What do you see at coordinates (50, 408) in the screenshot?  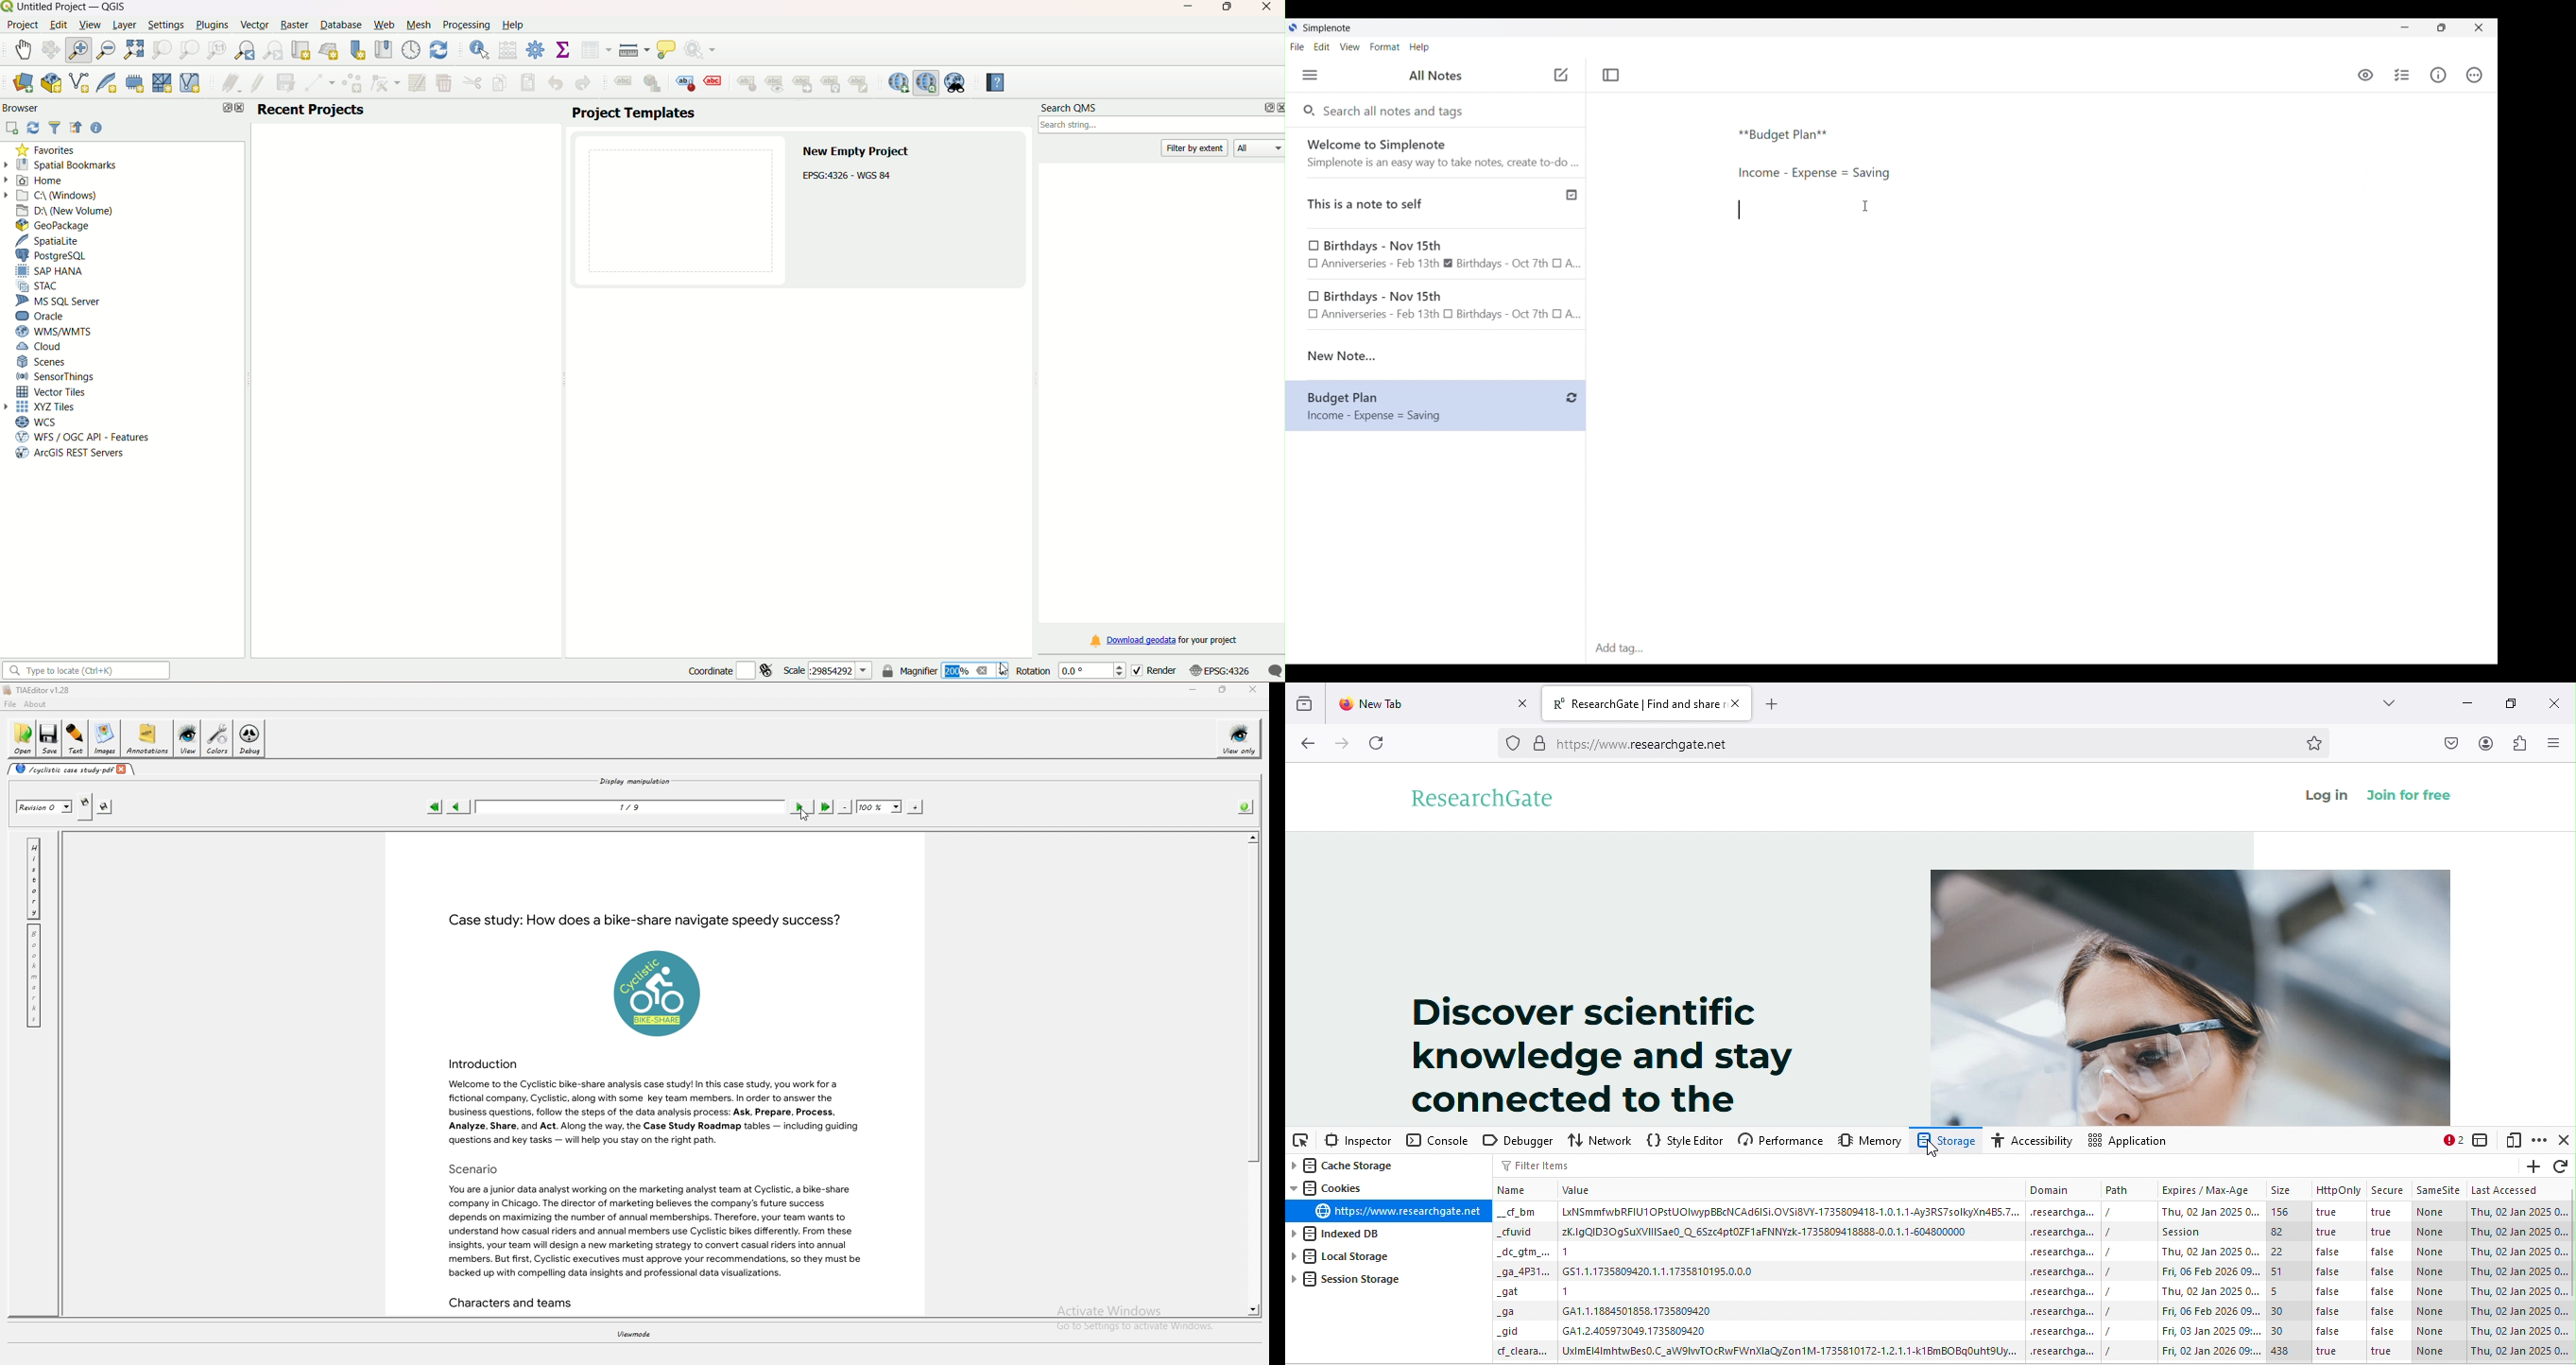 I see `XYZ Tiles` at bounding box center [50, 408].